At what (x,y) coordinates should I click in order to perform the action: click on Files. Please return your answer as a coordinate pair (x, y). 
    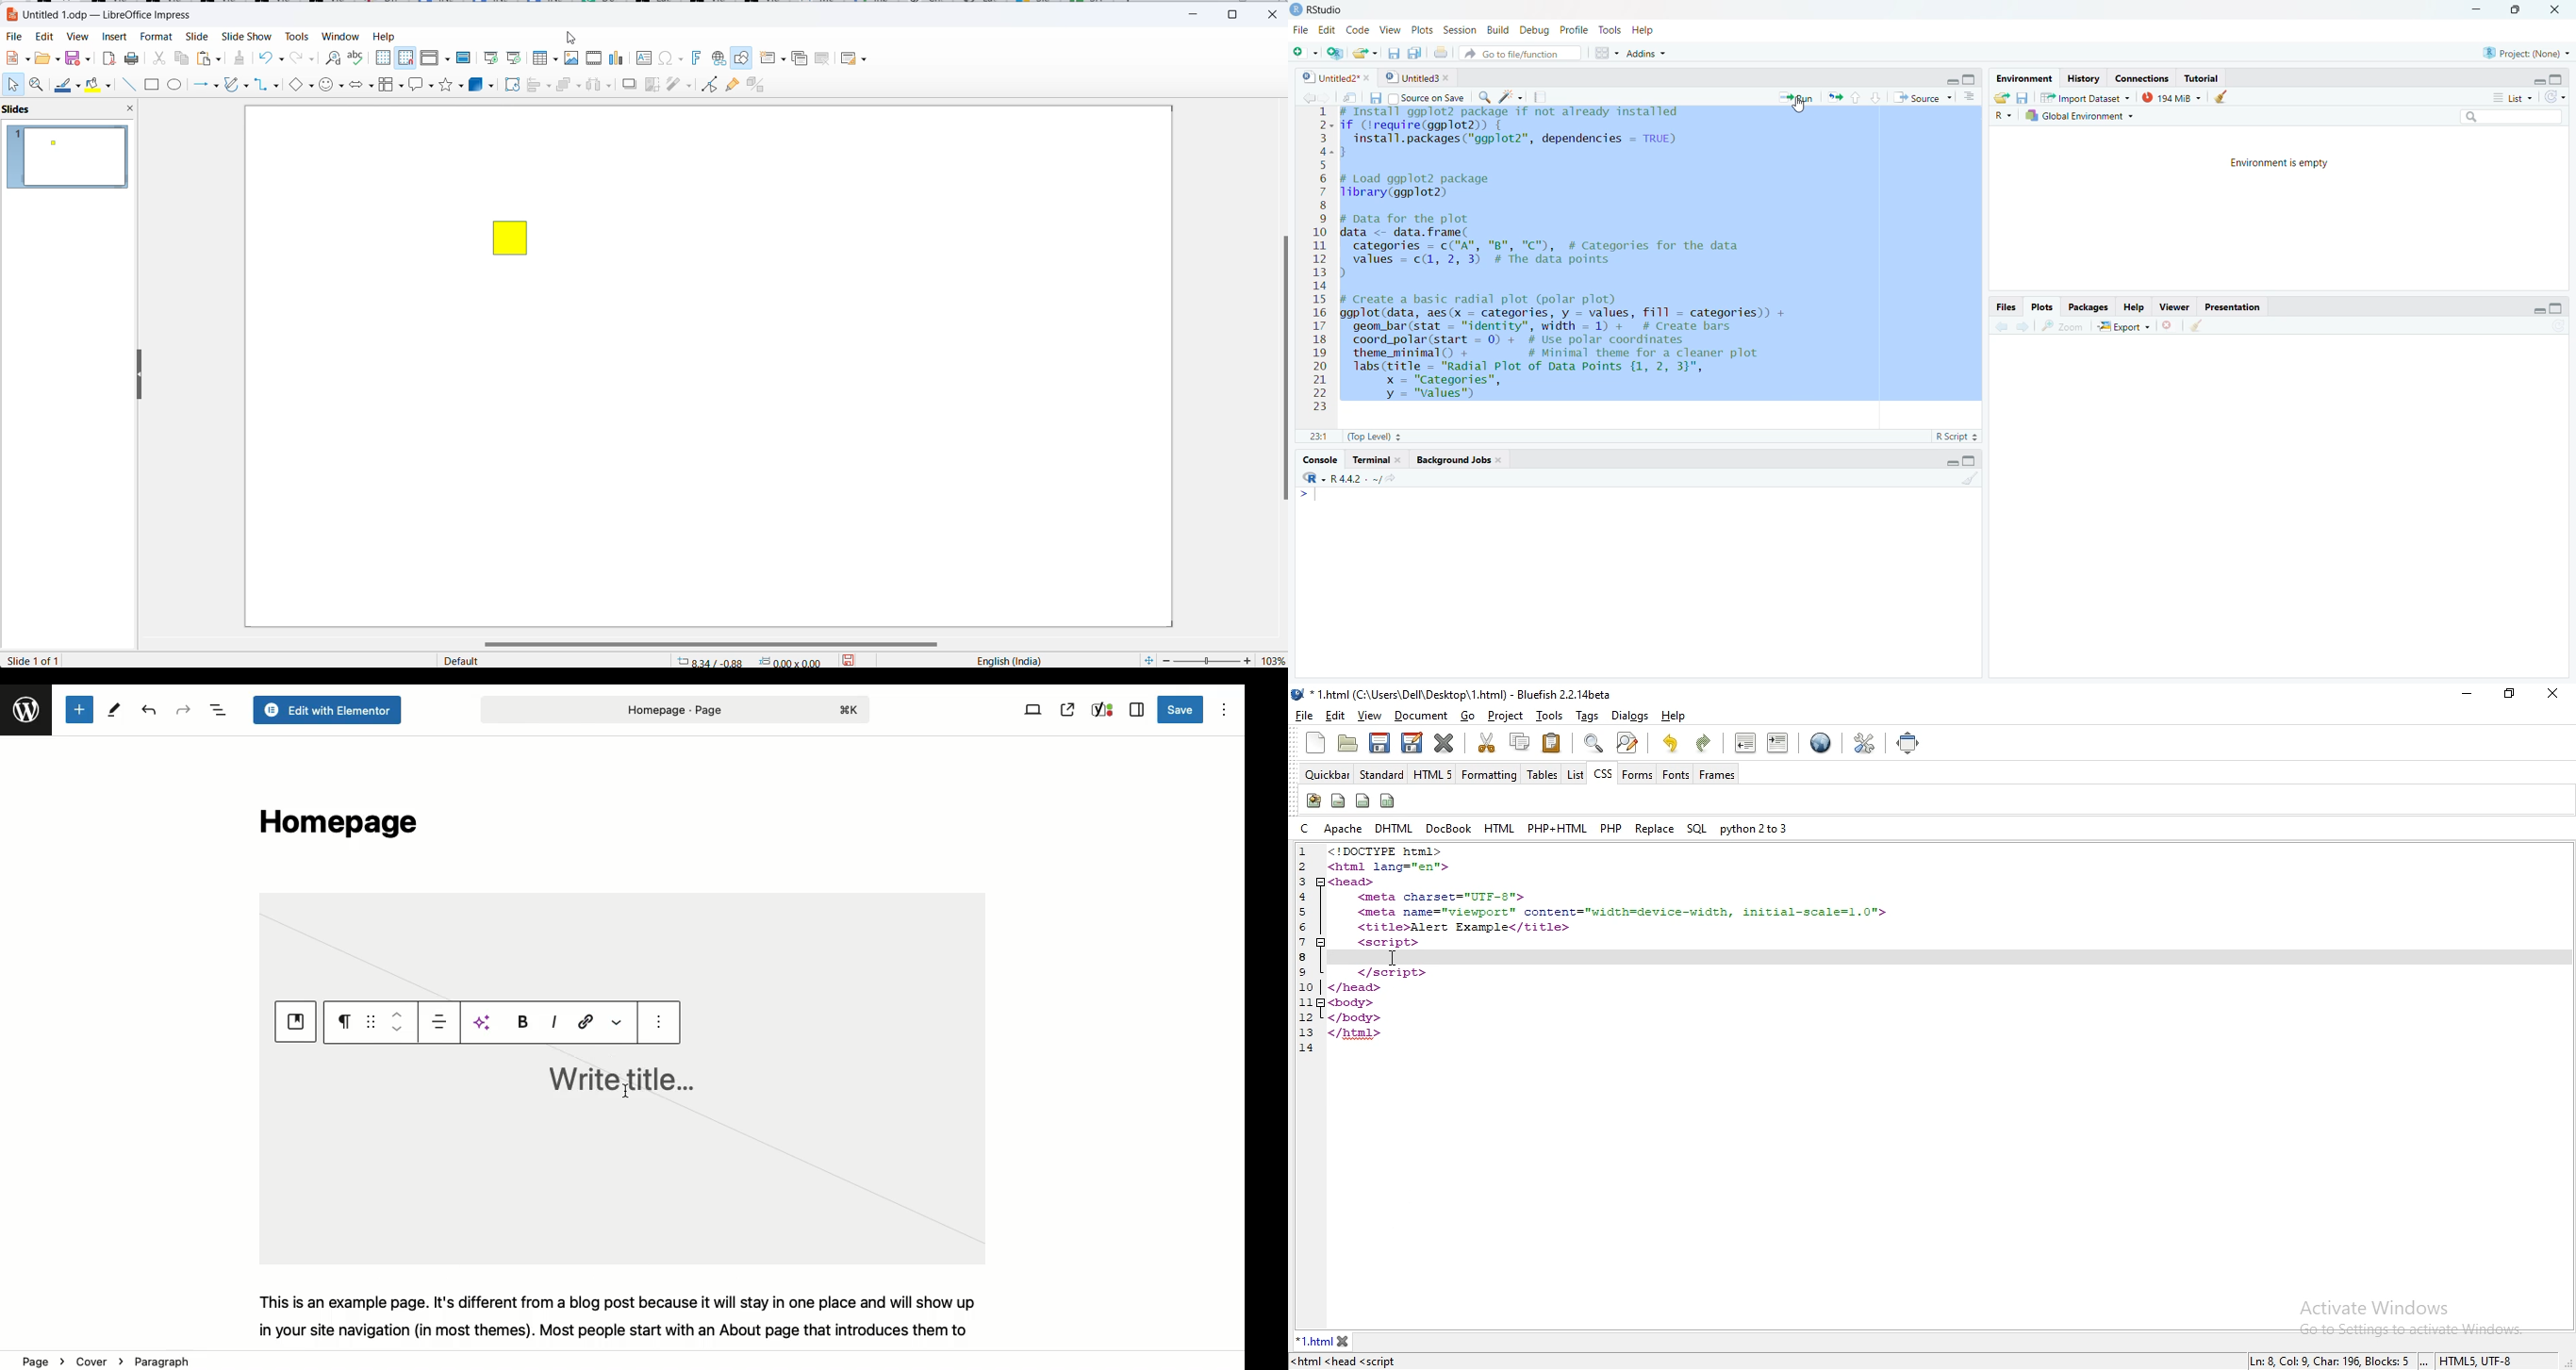
    Looking at the image, I should click on (2007, 308).